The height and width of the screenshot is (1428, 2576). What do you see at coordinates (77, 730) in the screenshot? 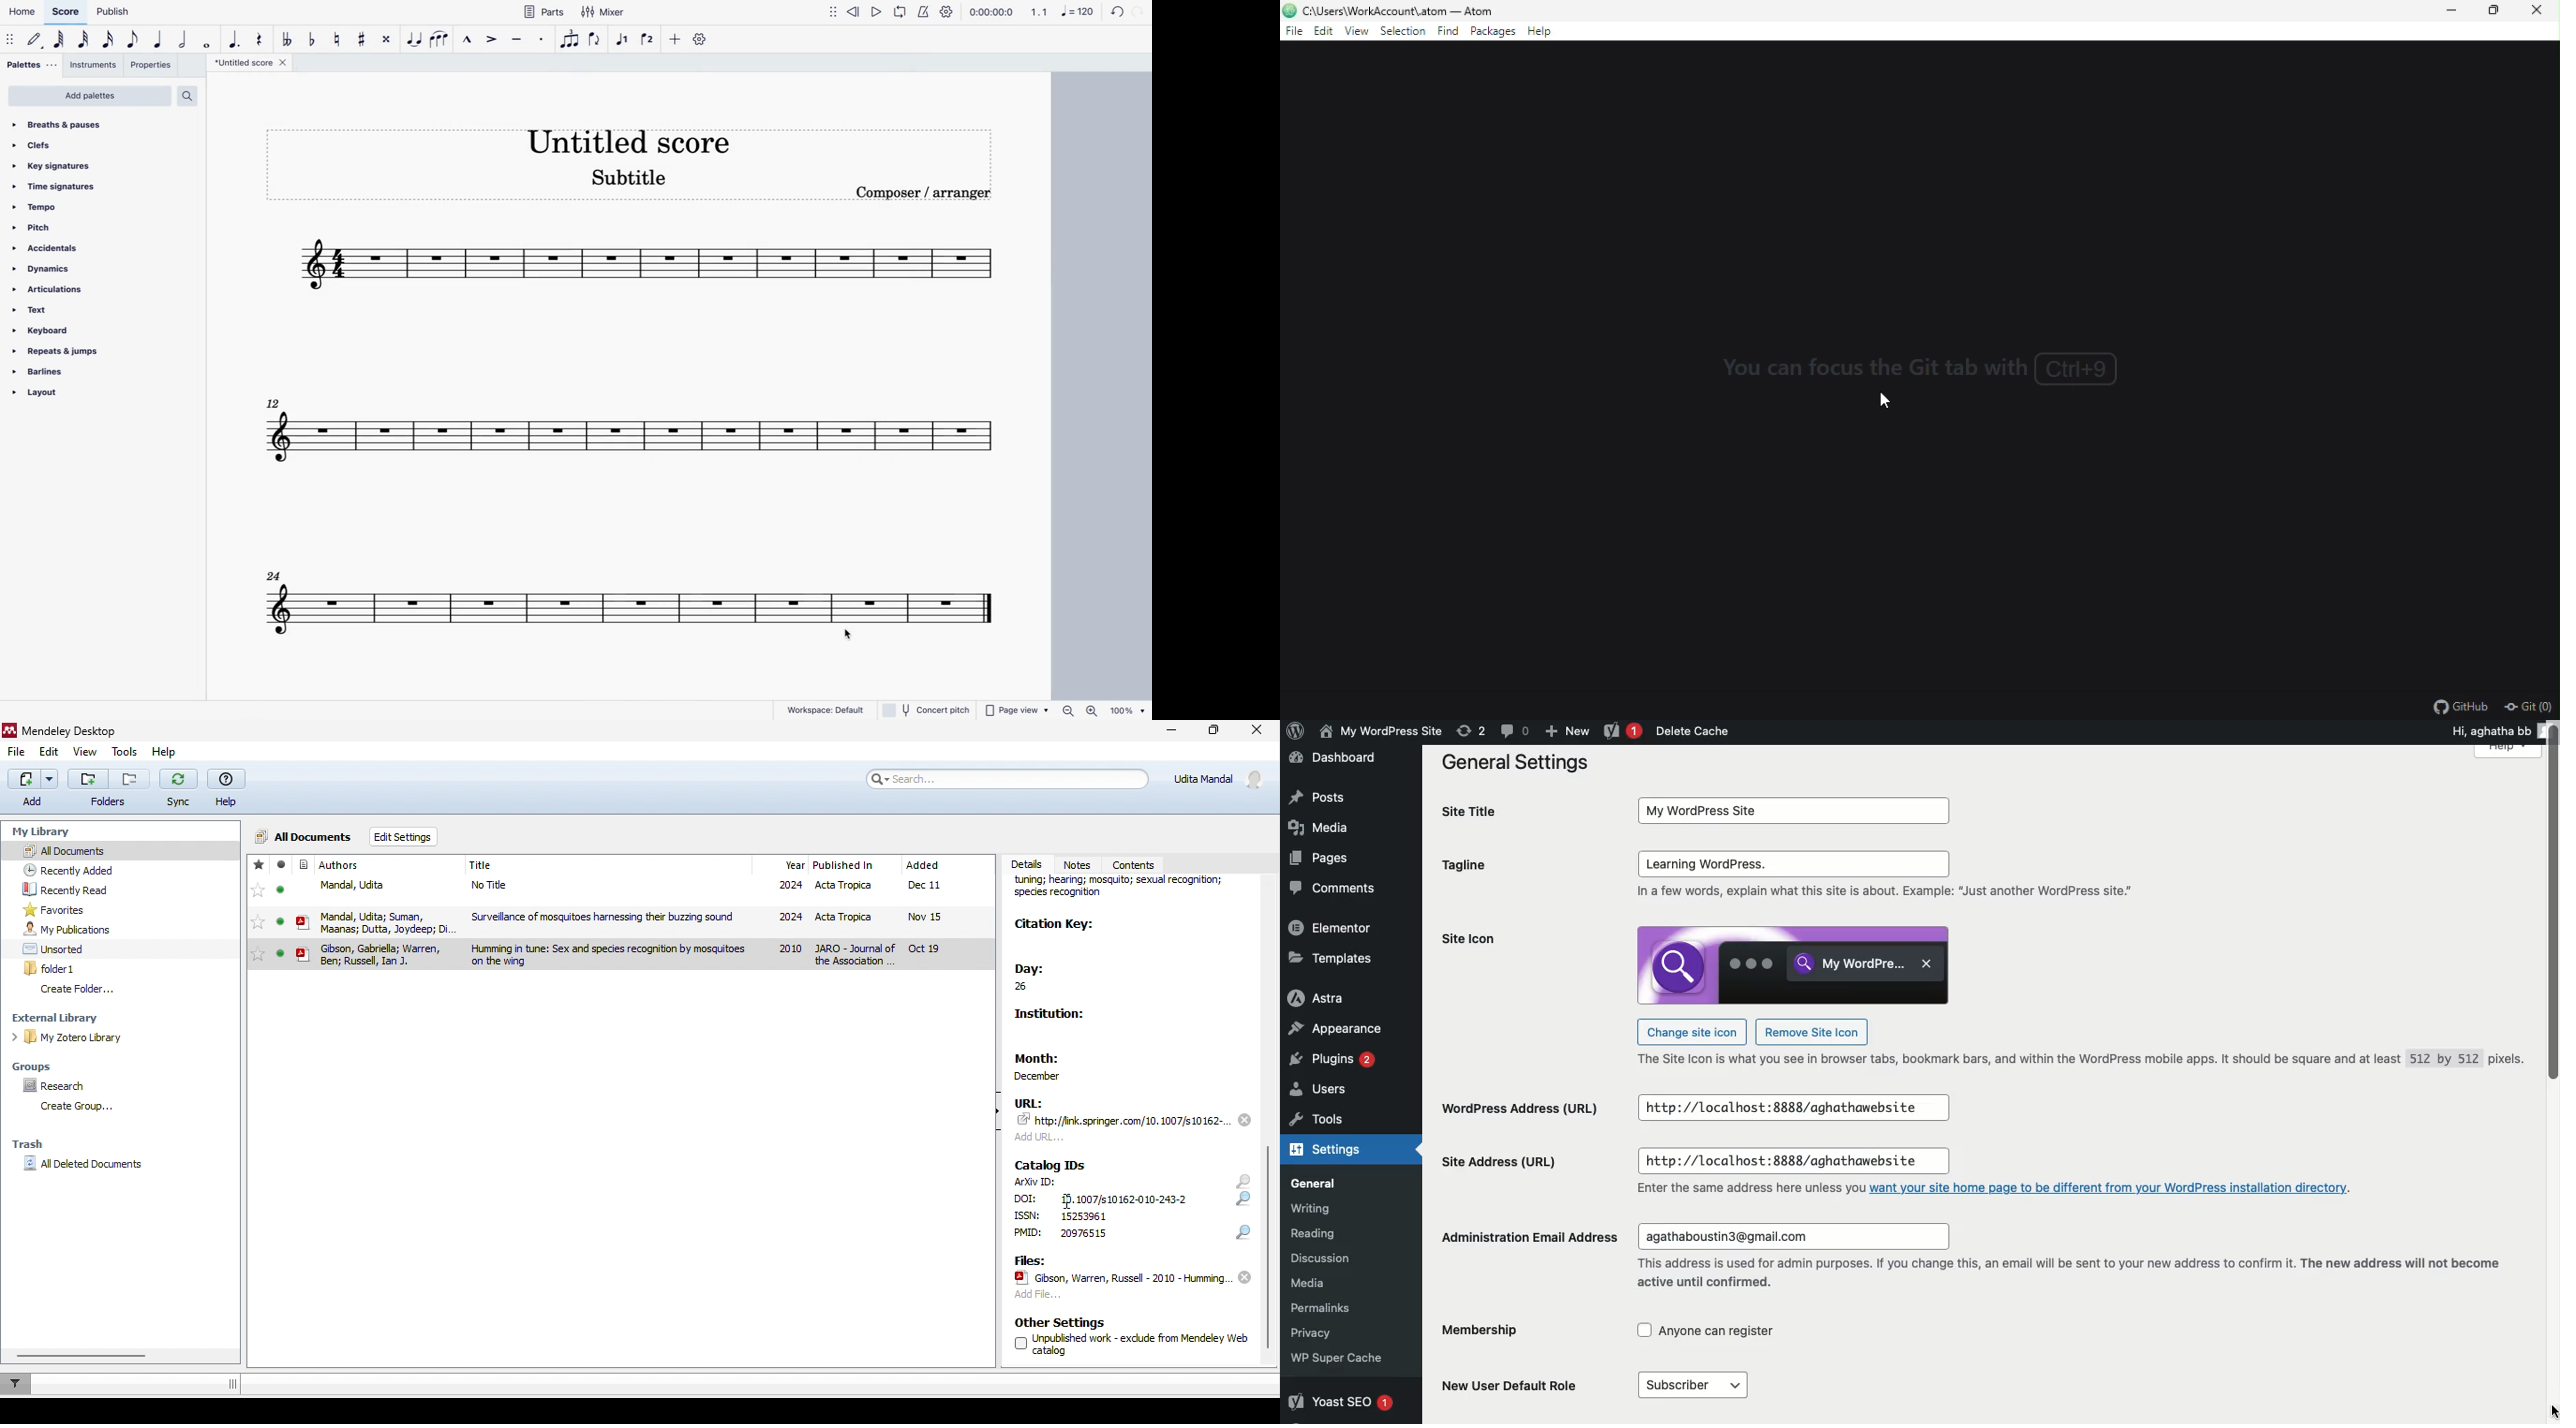
I see `Mendeley Desktop` at bounding box center [77, 730].